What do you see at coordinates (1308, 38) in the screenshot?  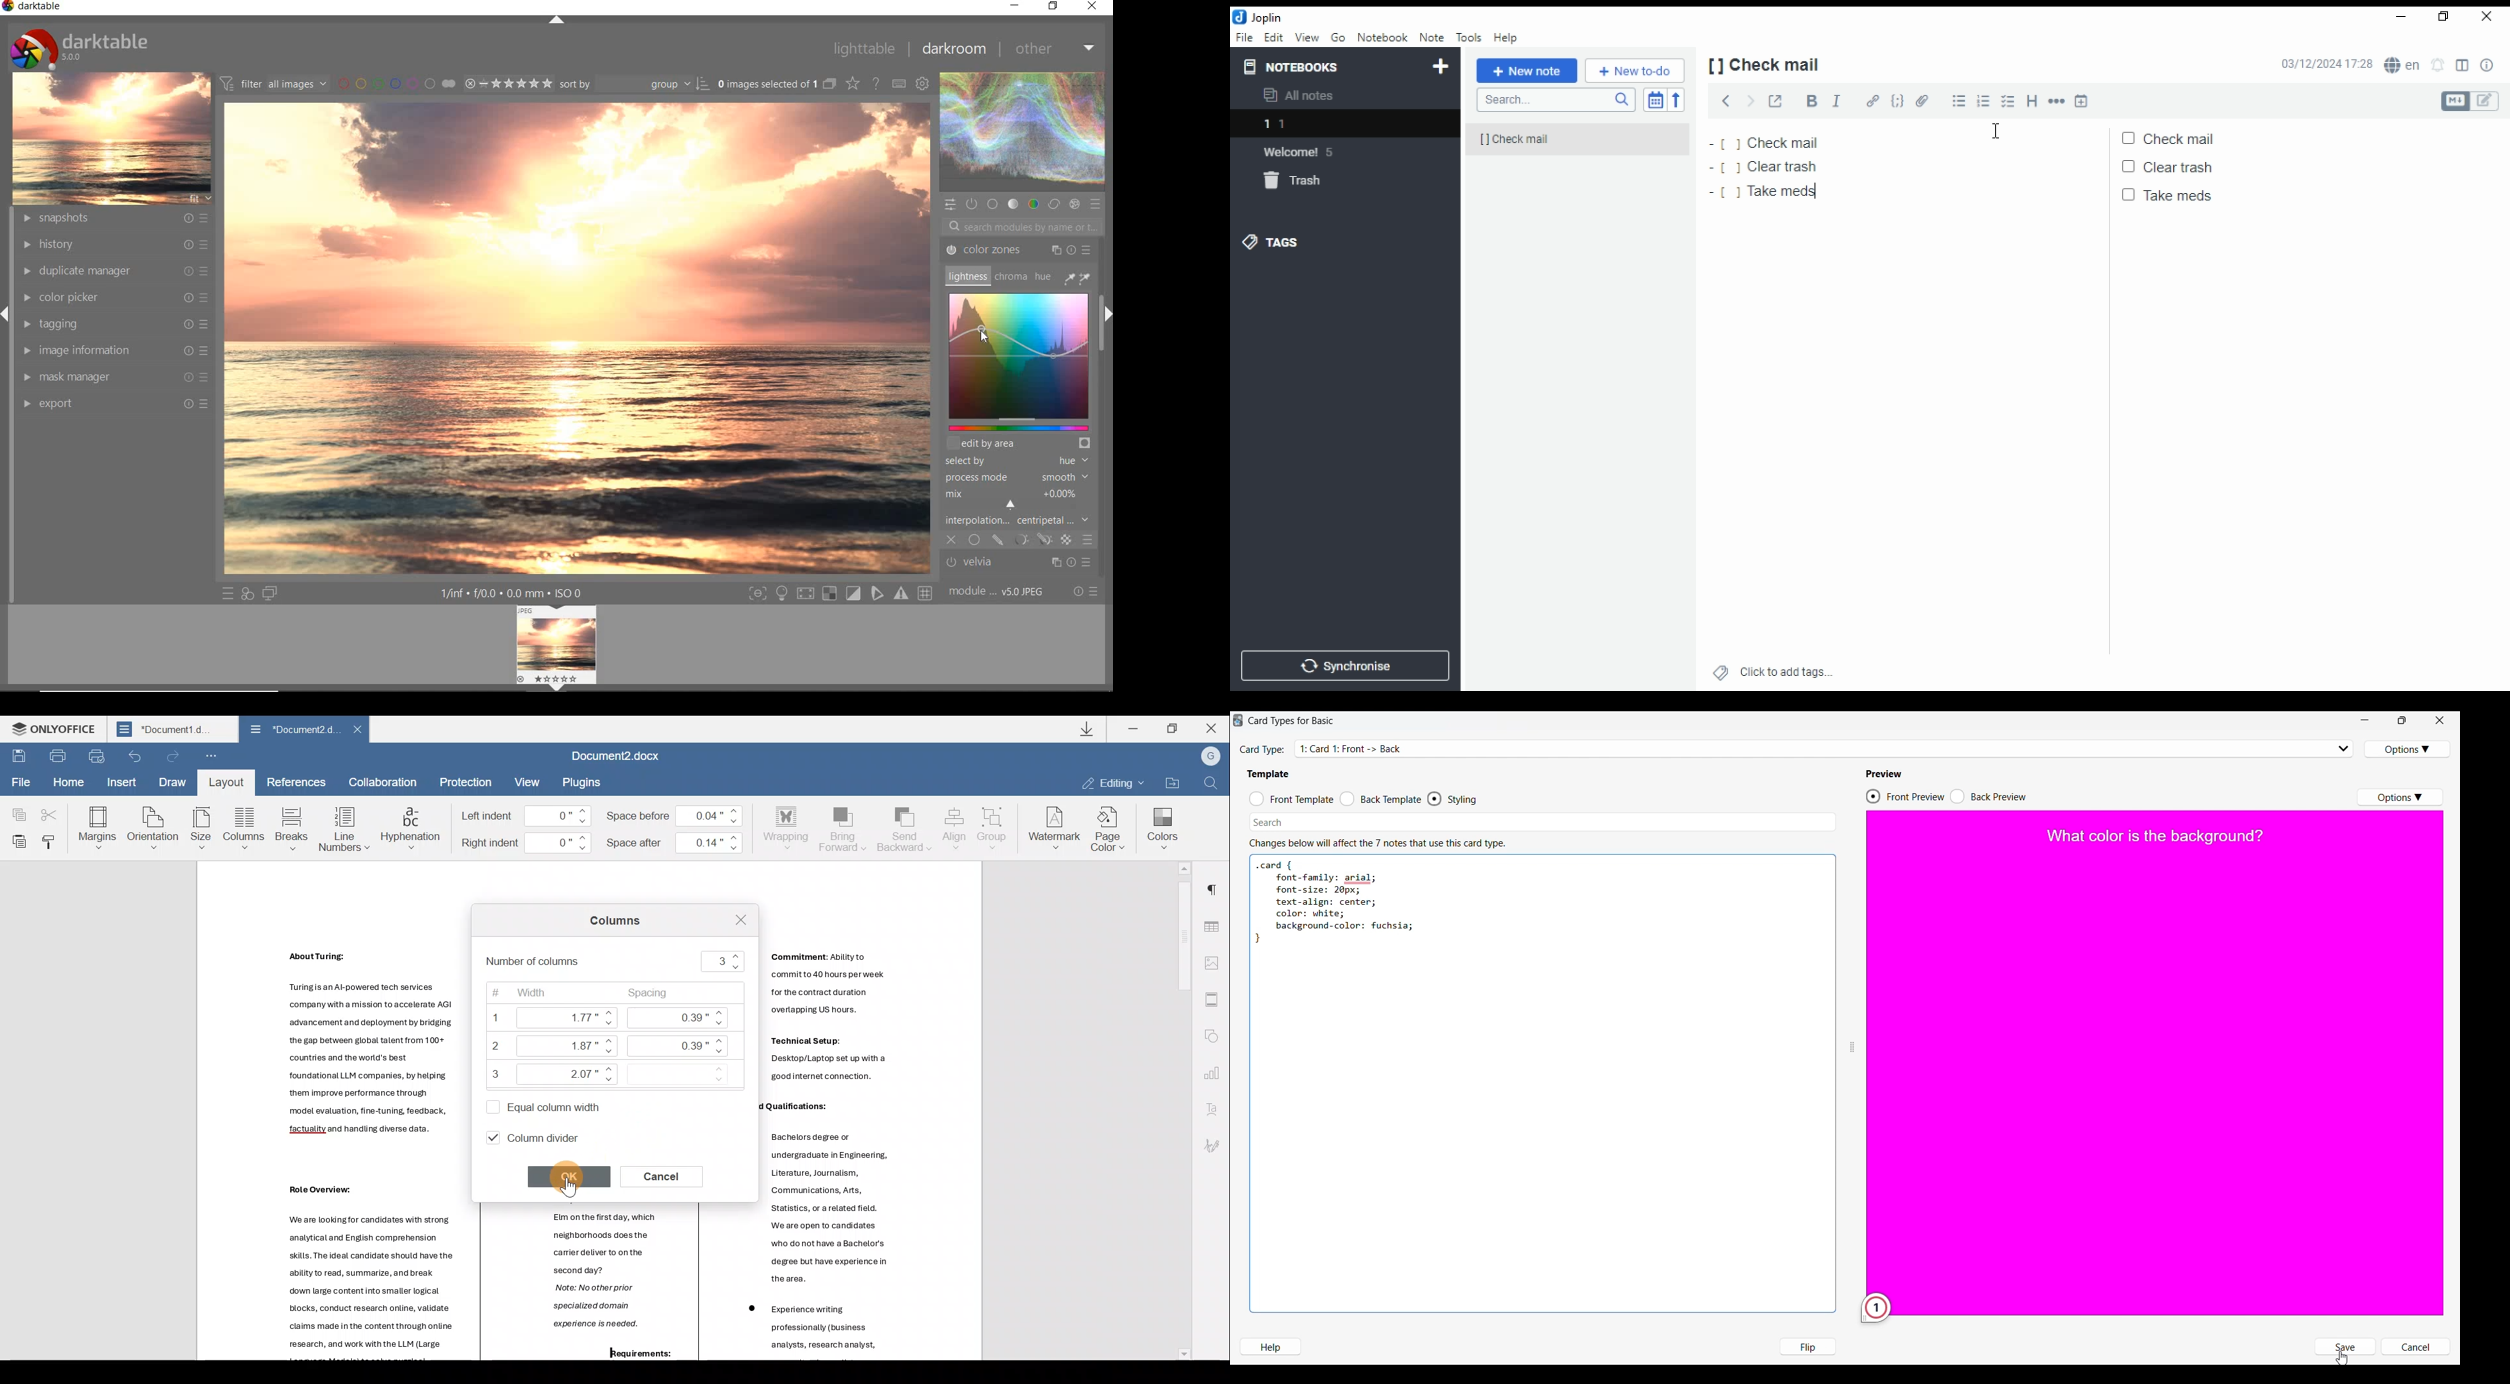 I see `view` at bounding box center [1308, 38].